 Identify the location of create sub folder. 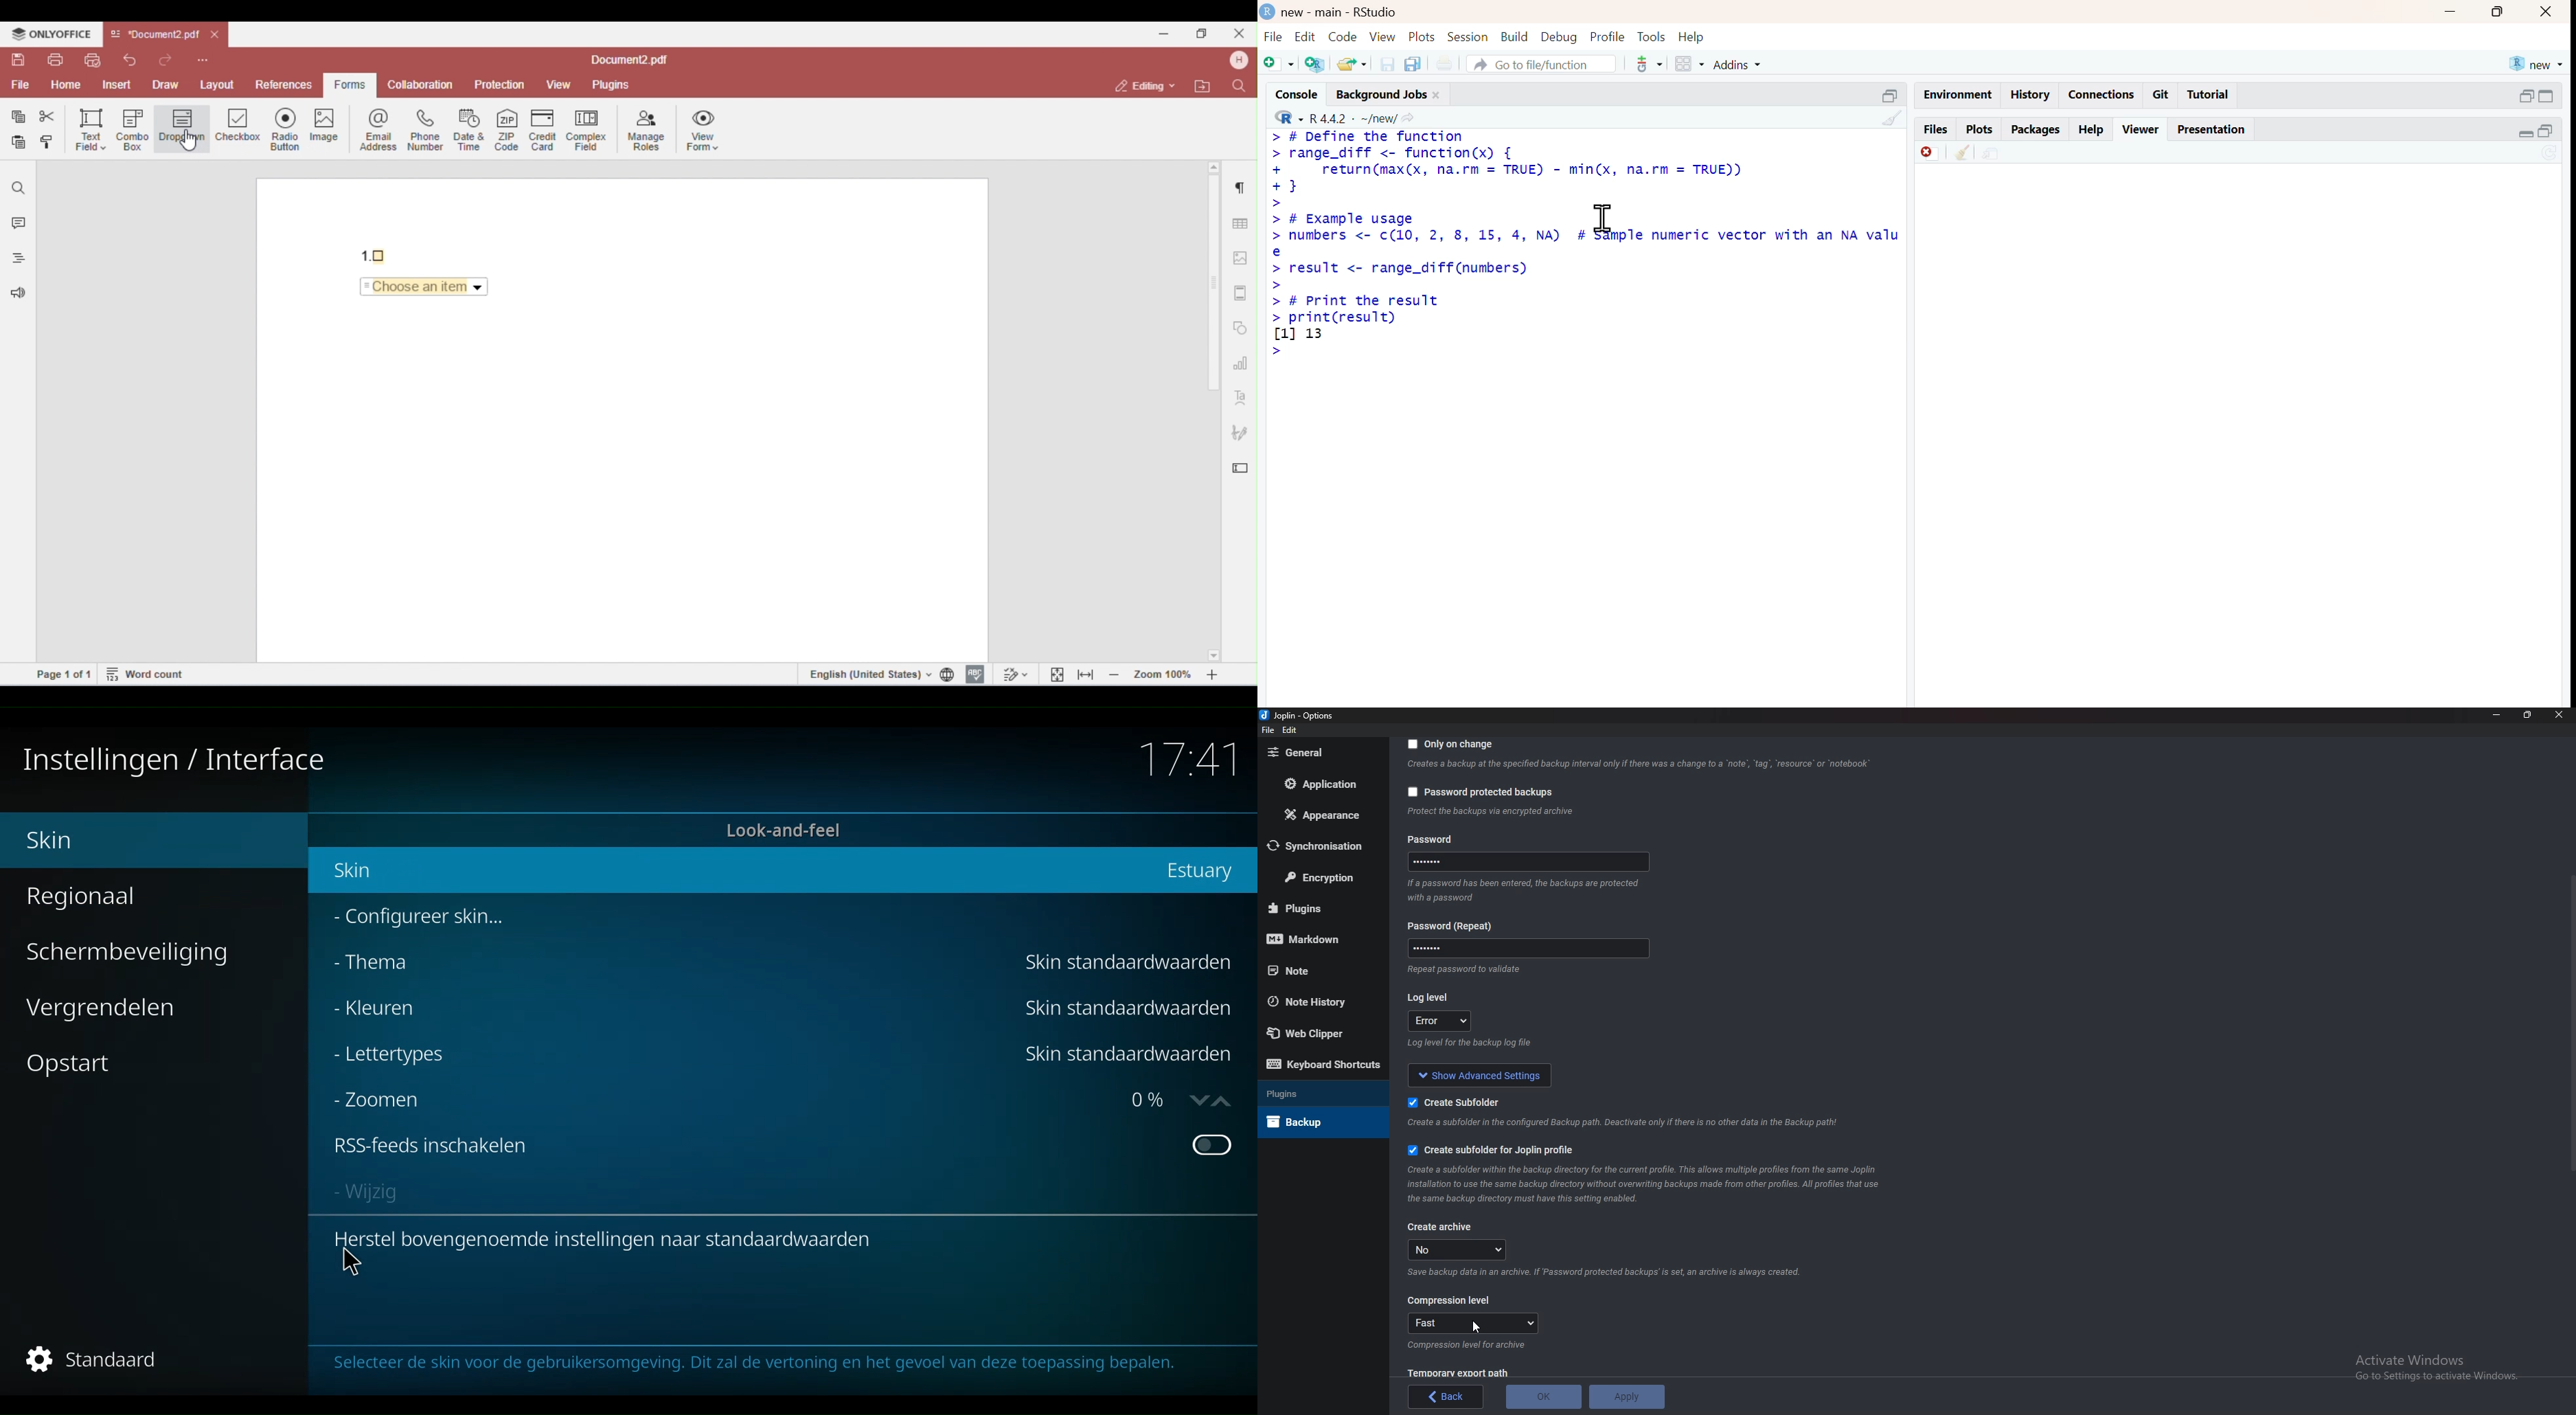
(1449, 1102).